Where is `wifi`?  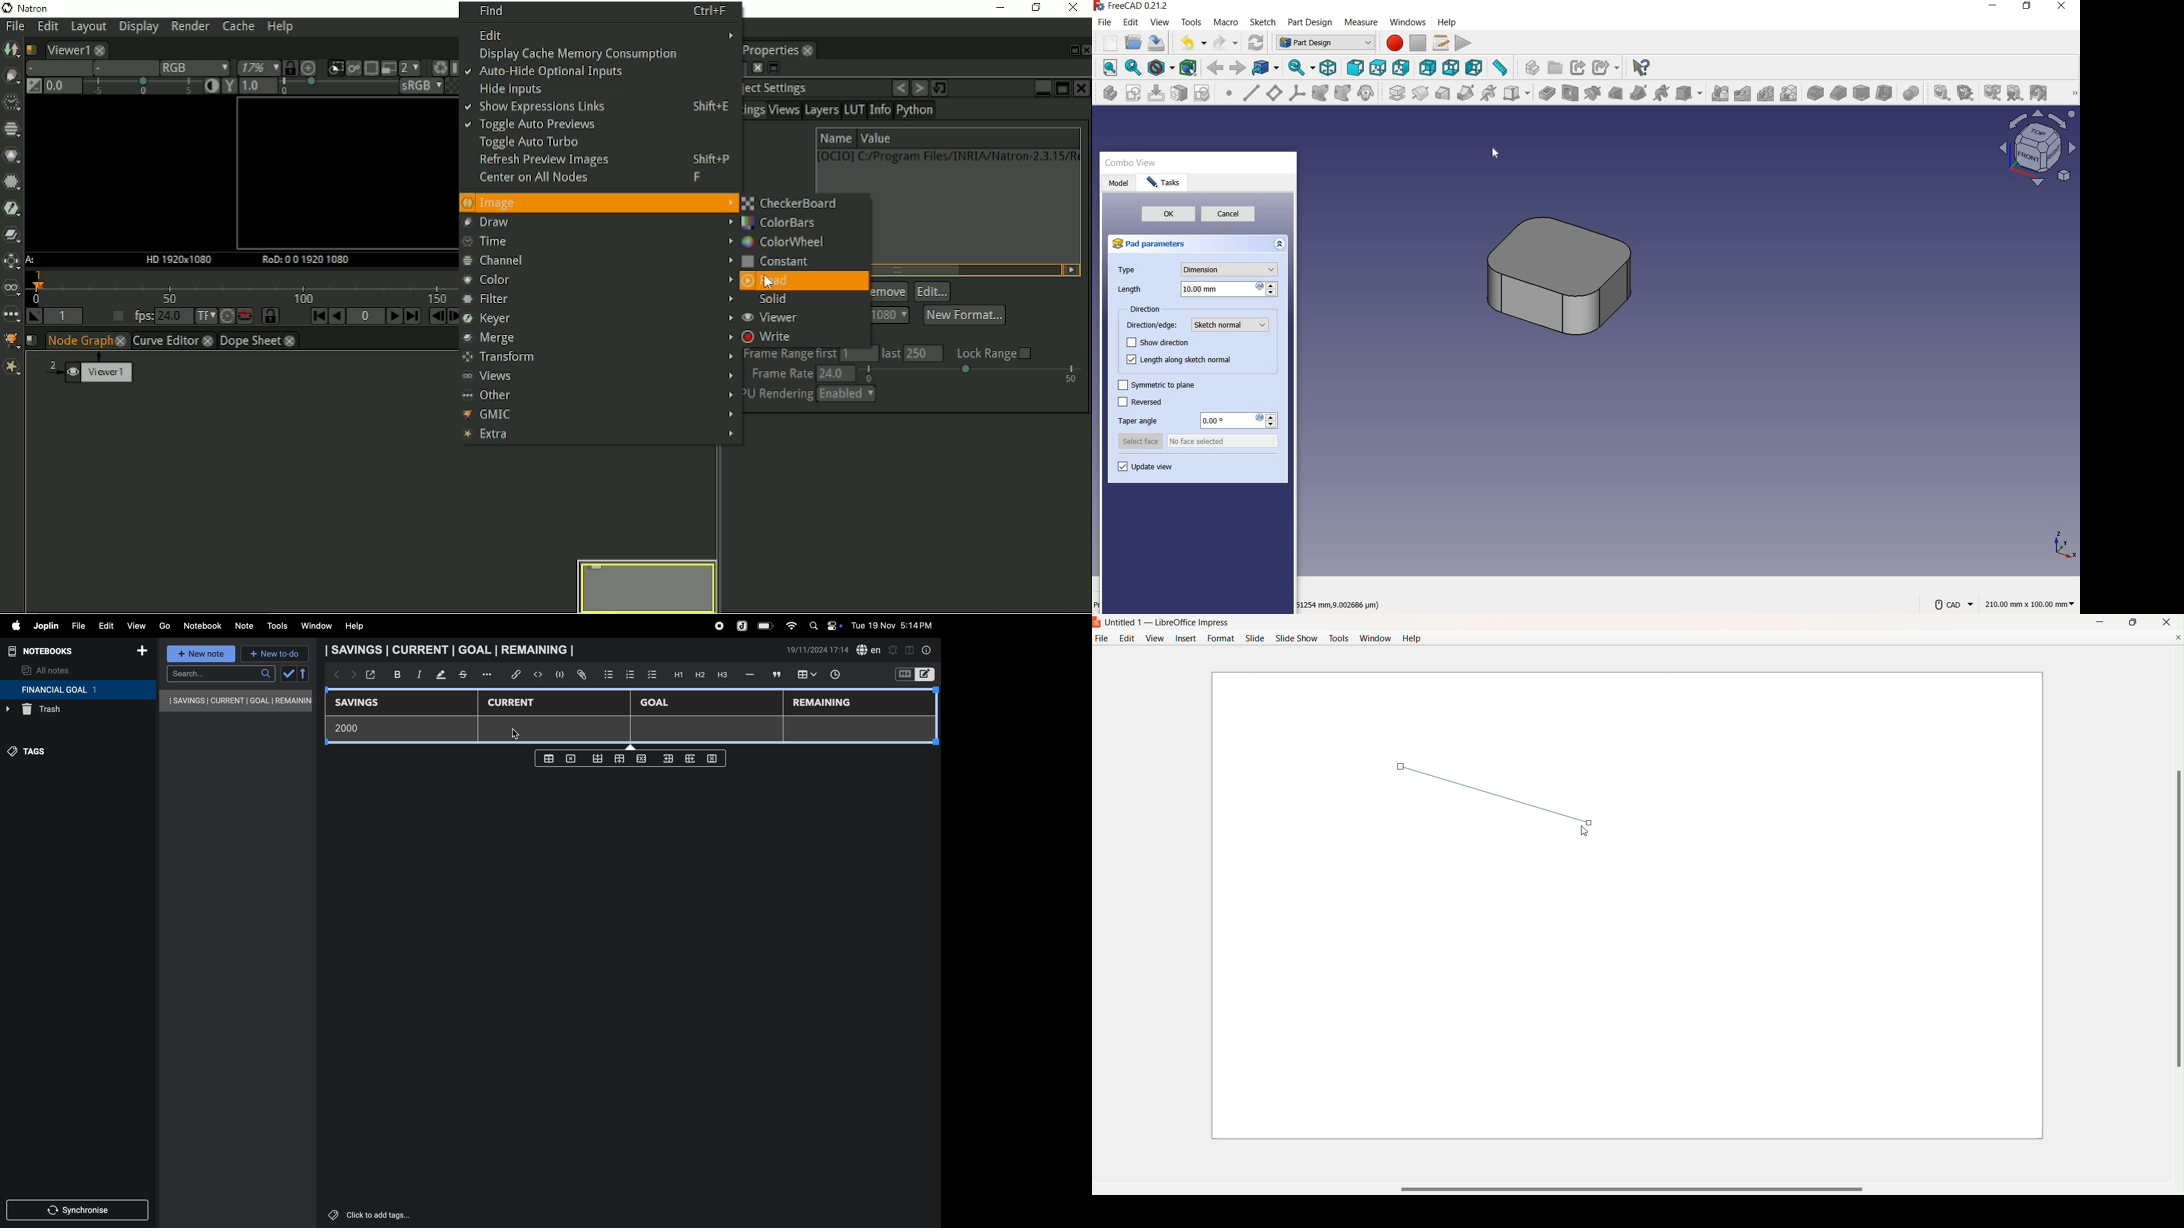
wifi is located at coordinates (789, 626).